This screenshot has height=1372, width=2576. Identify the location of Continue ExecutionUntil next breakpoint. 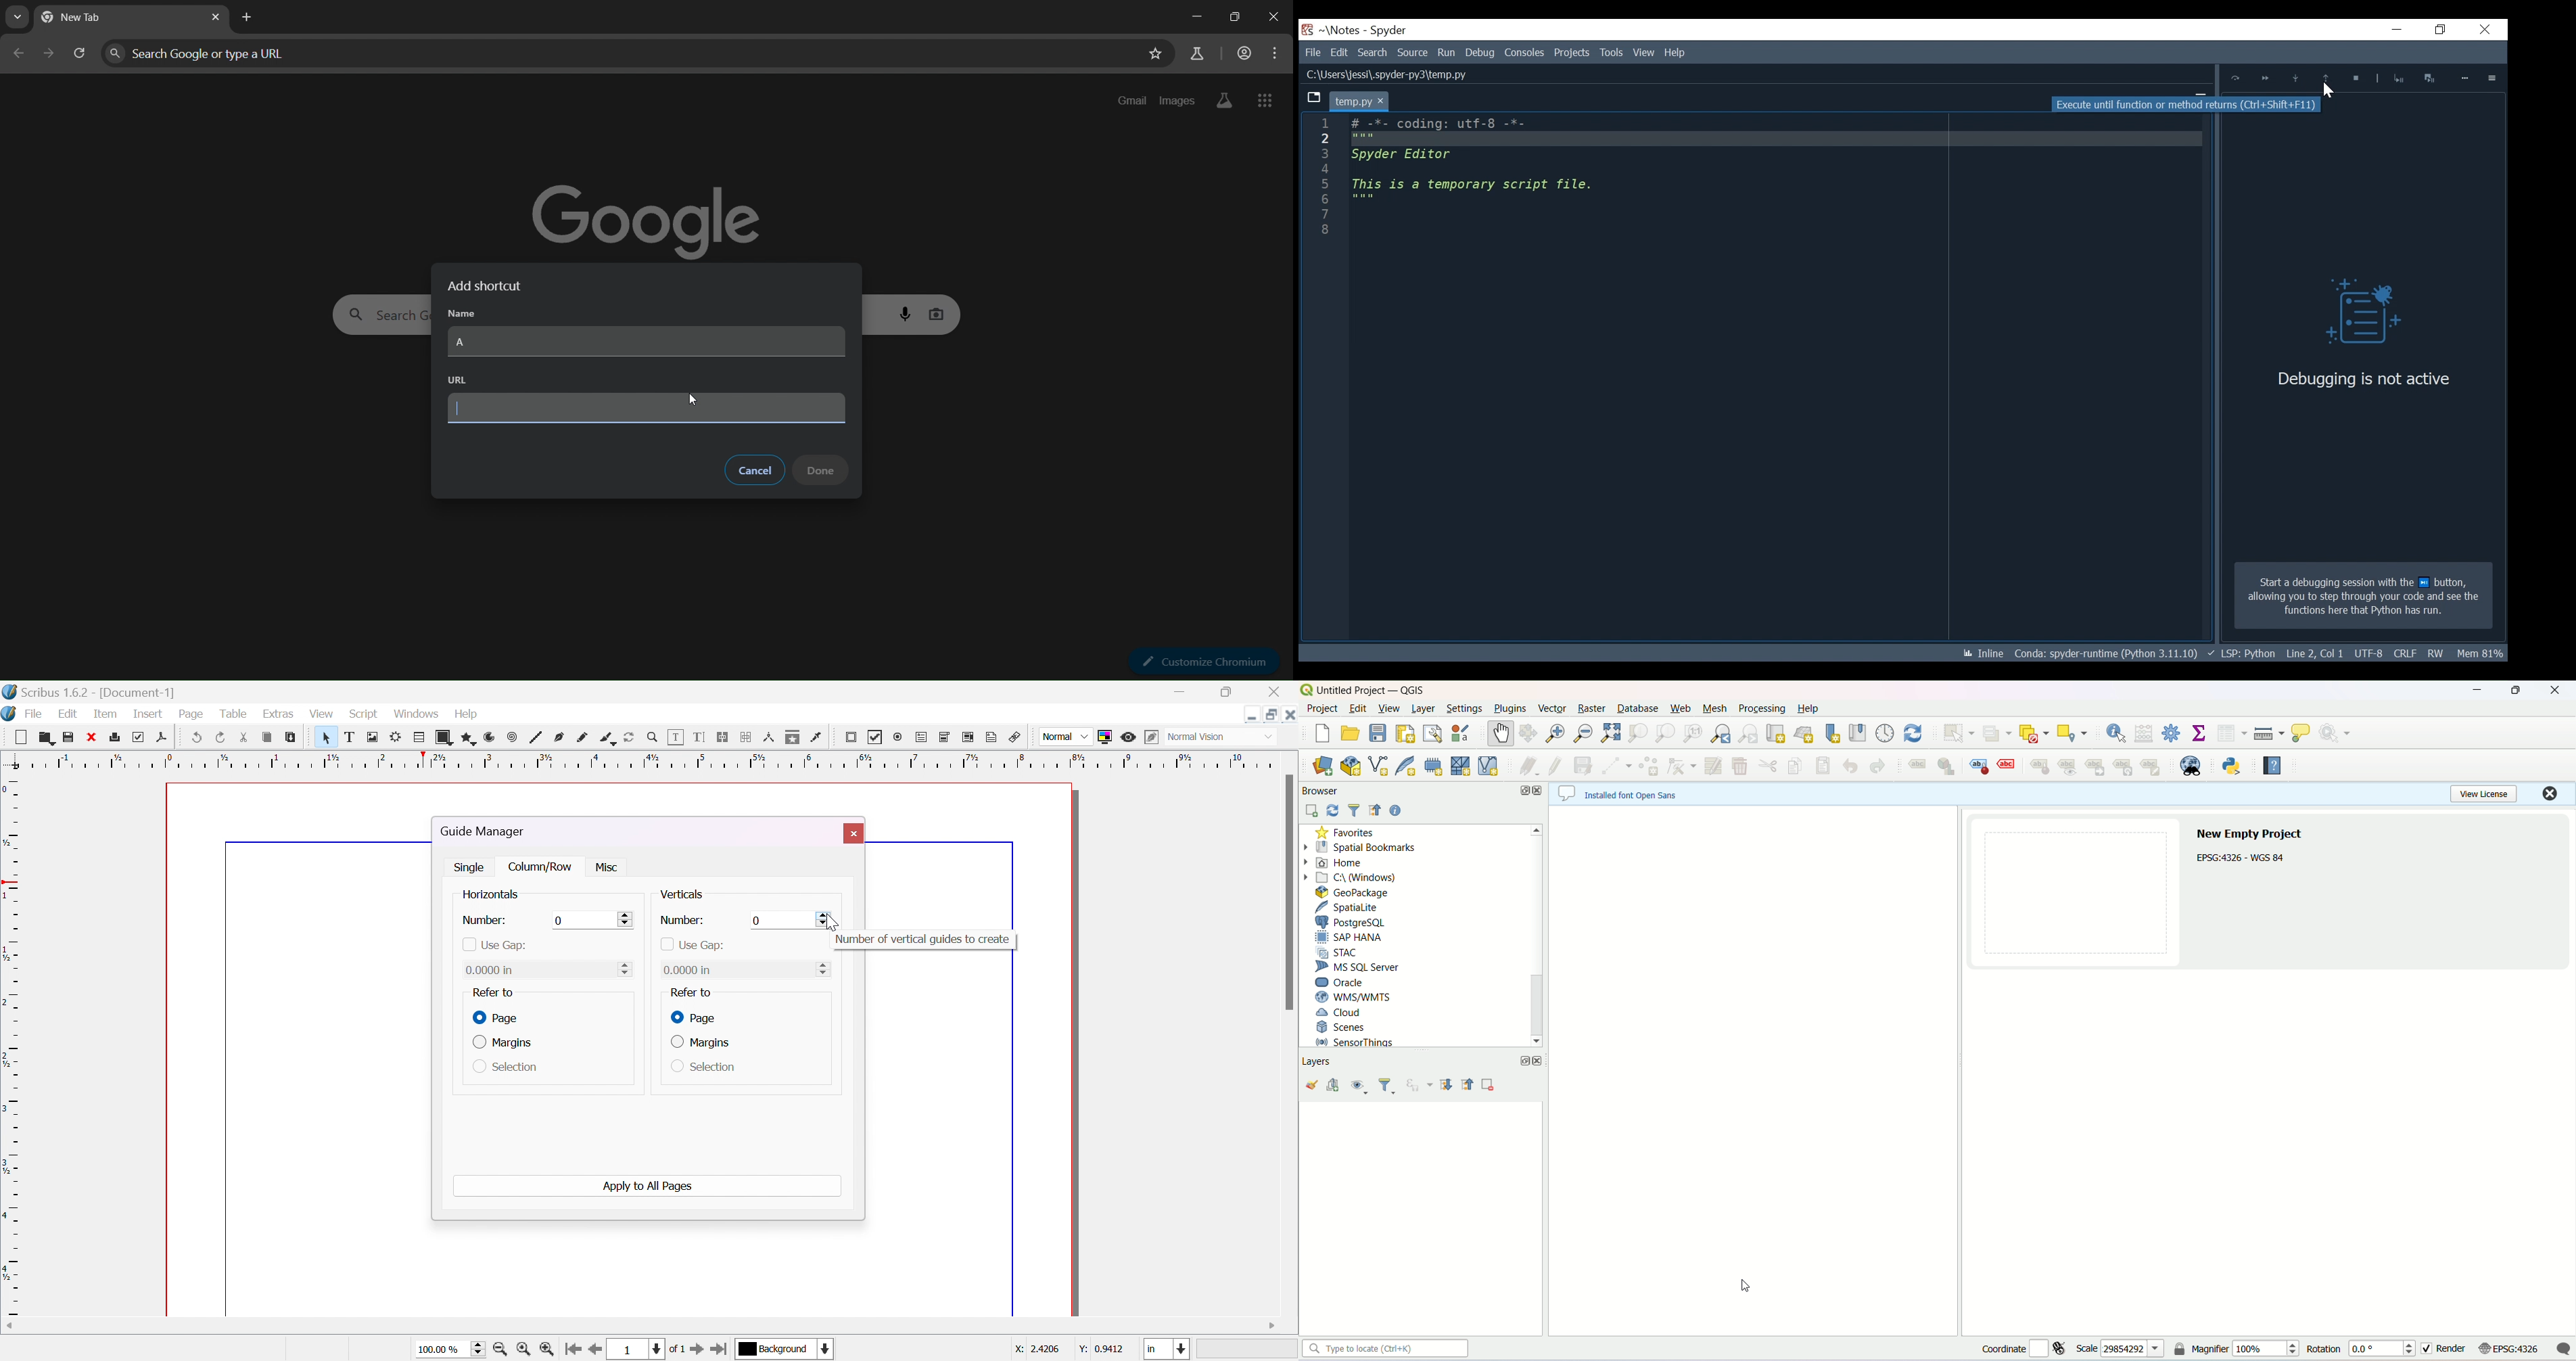
(2265, 80).